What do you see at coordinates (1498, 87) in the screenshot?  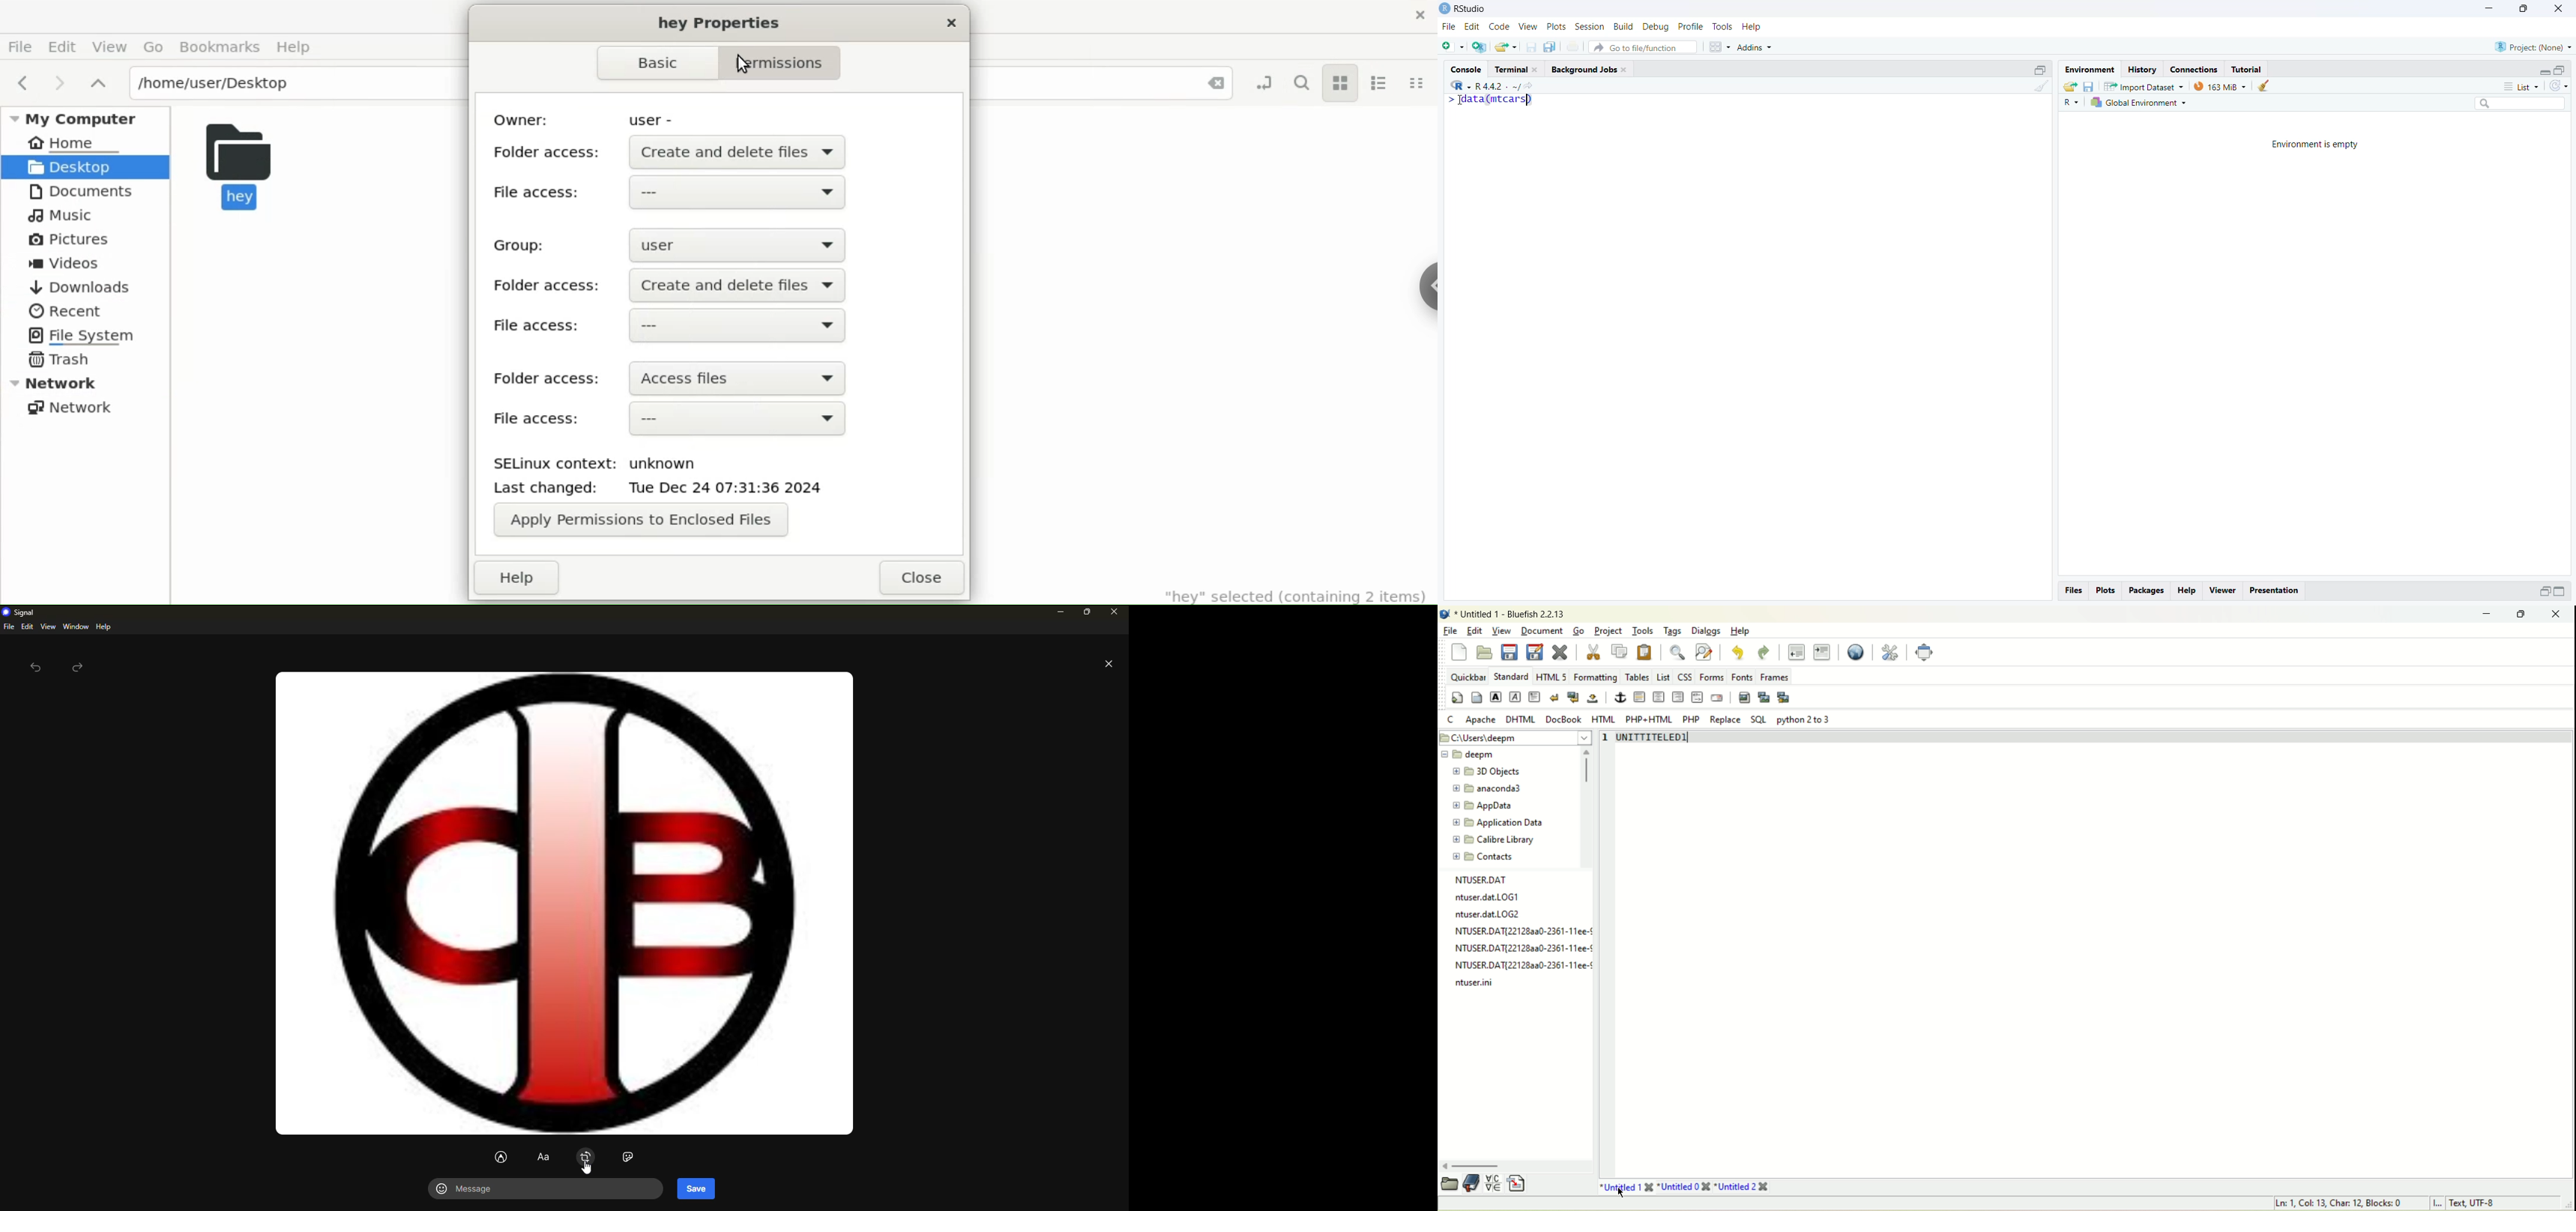 I see `R 4.4.2 ~/` at bounding box center [1498, 87].